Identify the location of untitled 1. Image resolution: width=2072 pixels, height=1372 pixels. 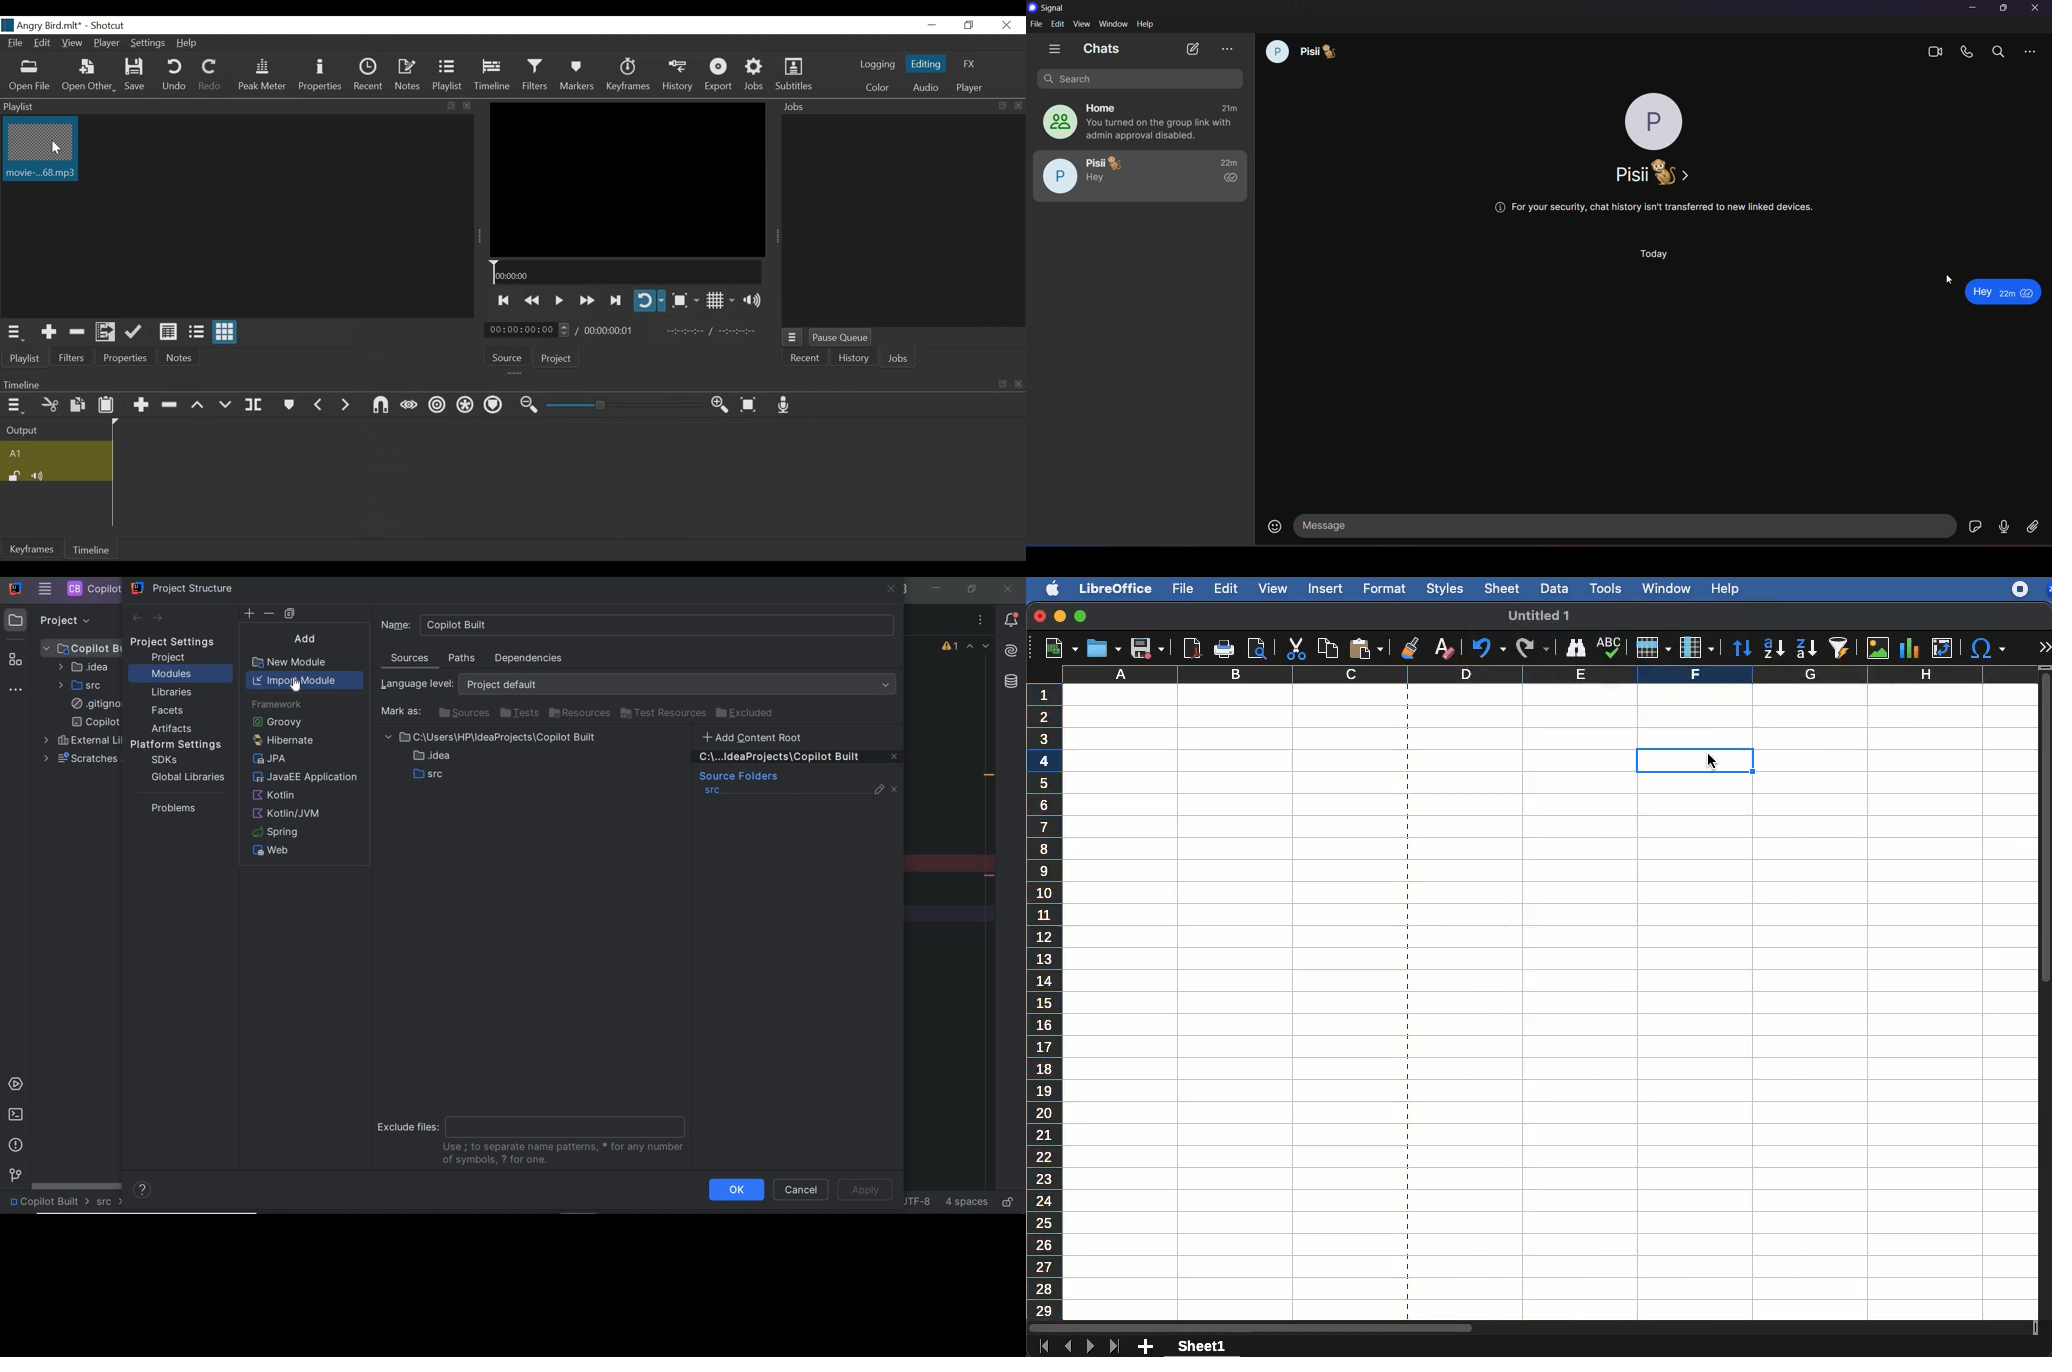
(1538, 614).